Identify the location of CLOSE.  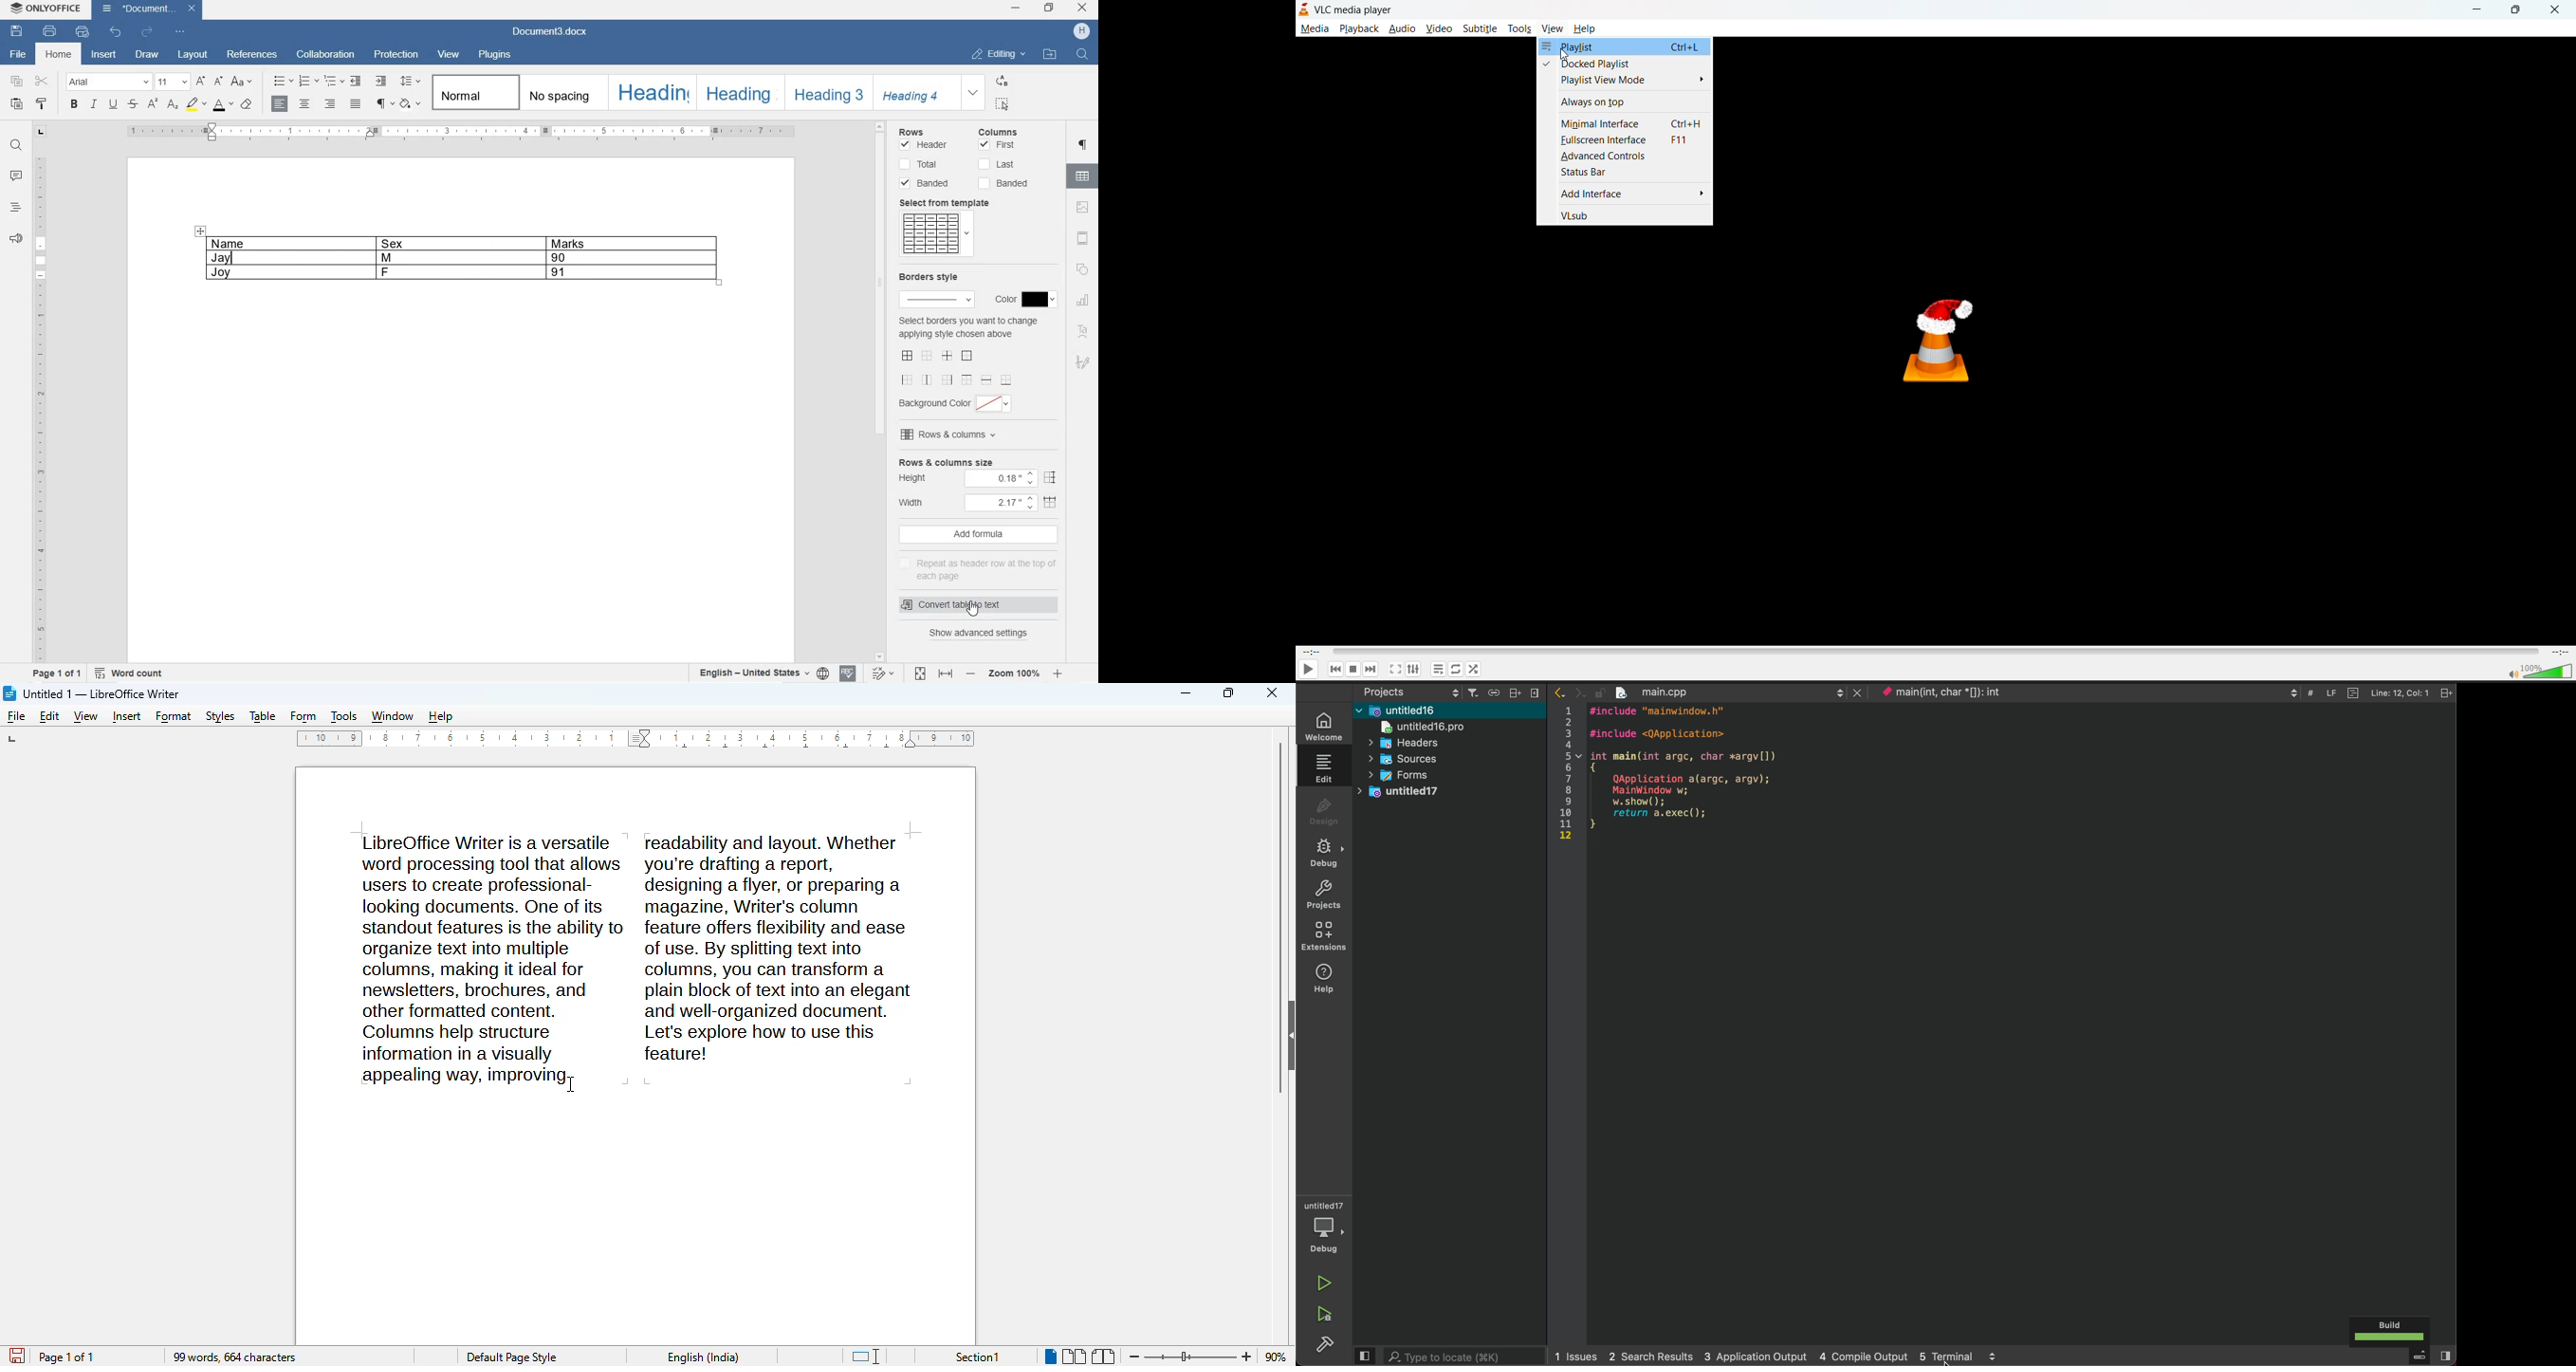
(1083, 7).